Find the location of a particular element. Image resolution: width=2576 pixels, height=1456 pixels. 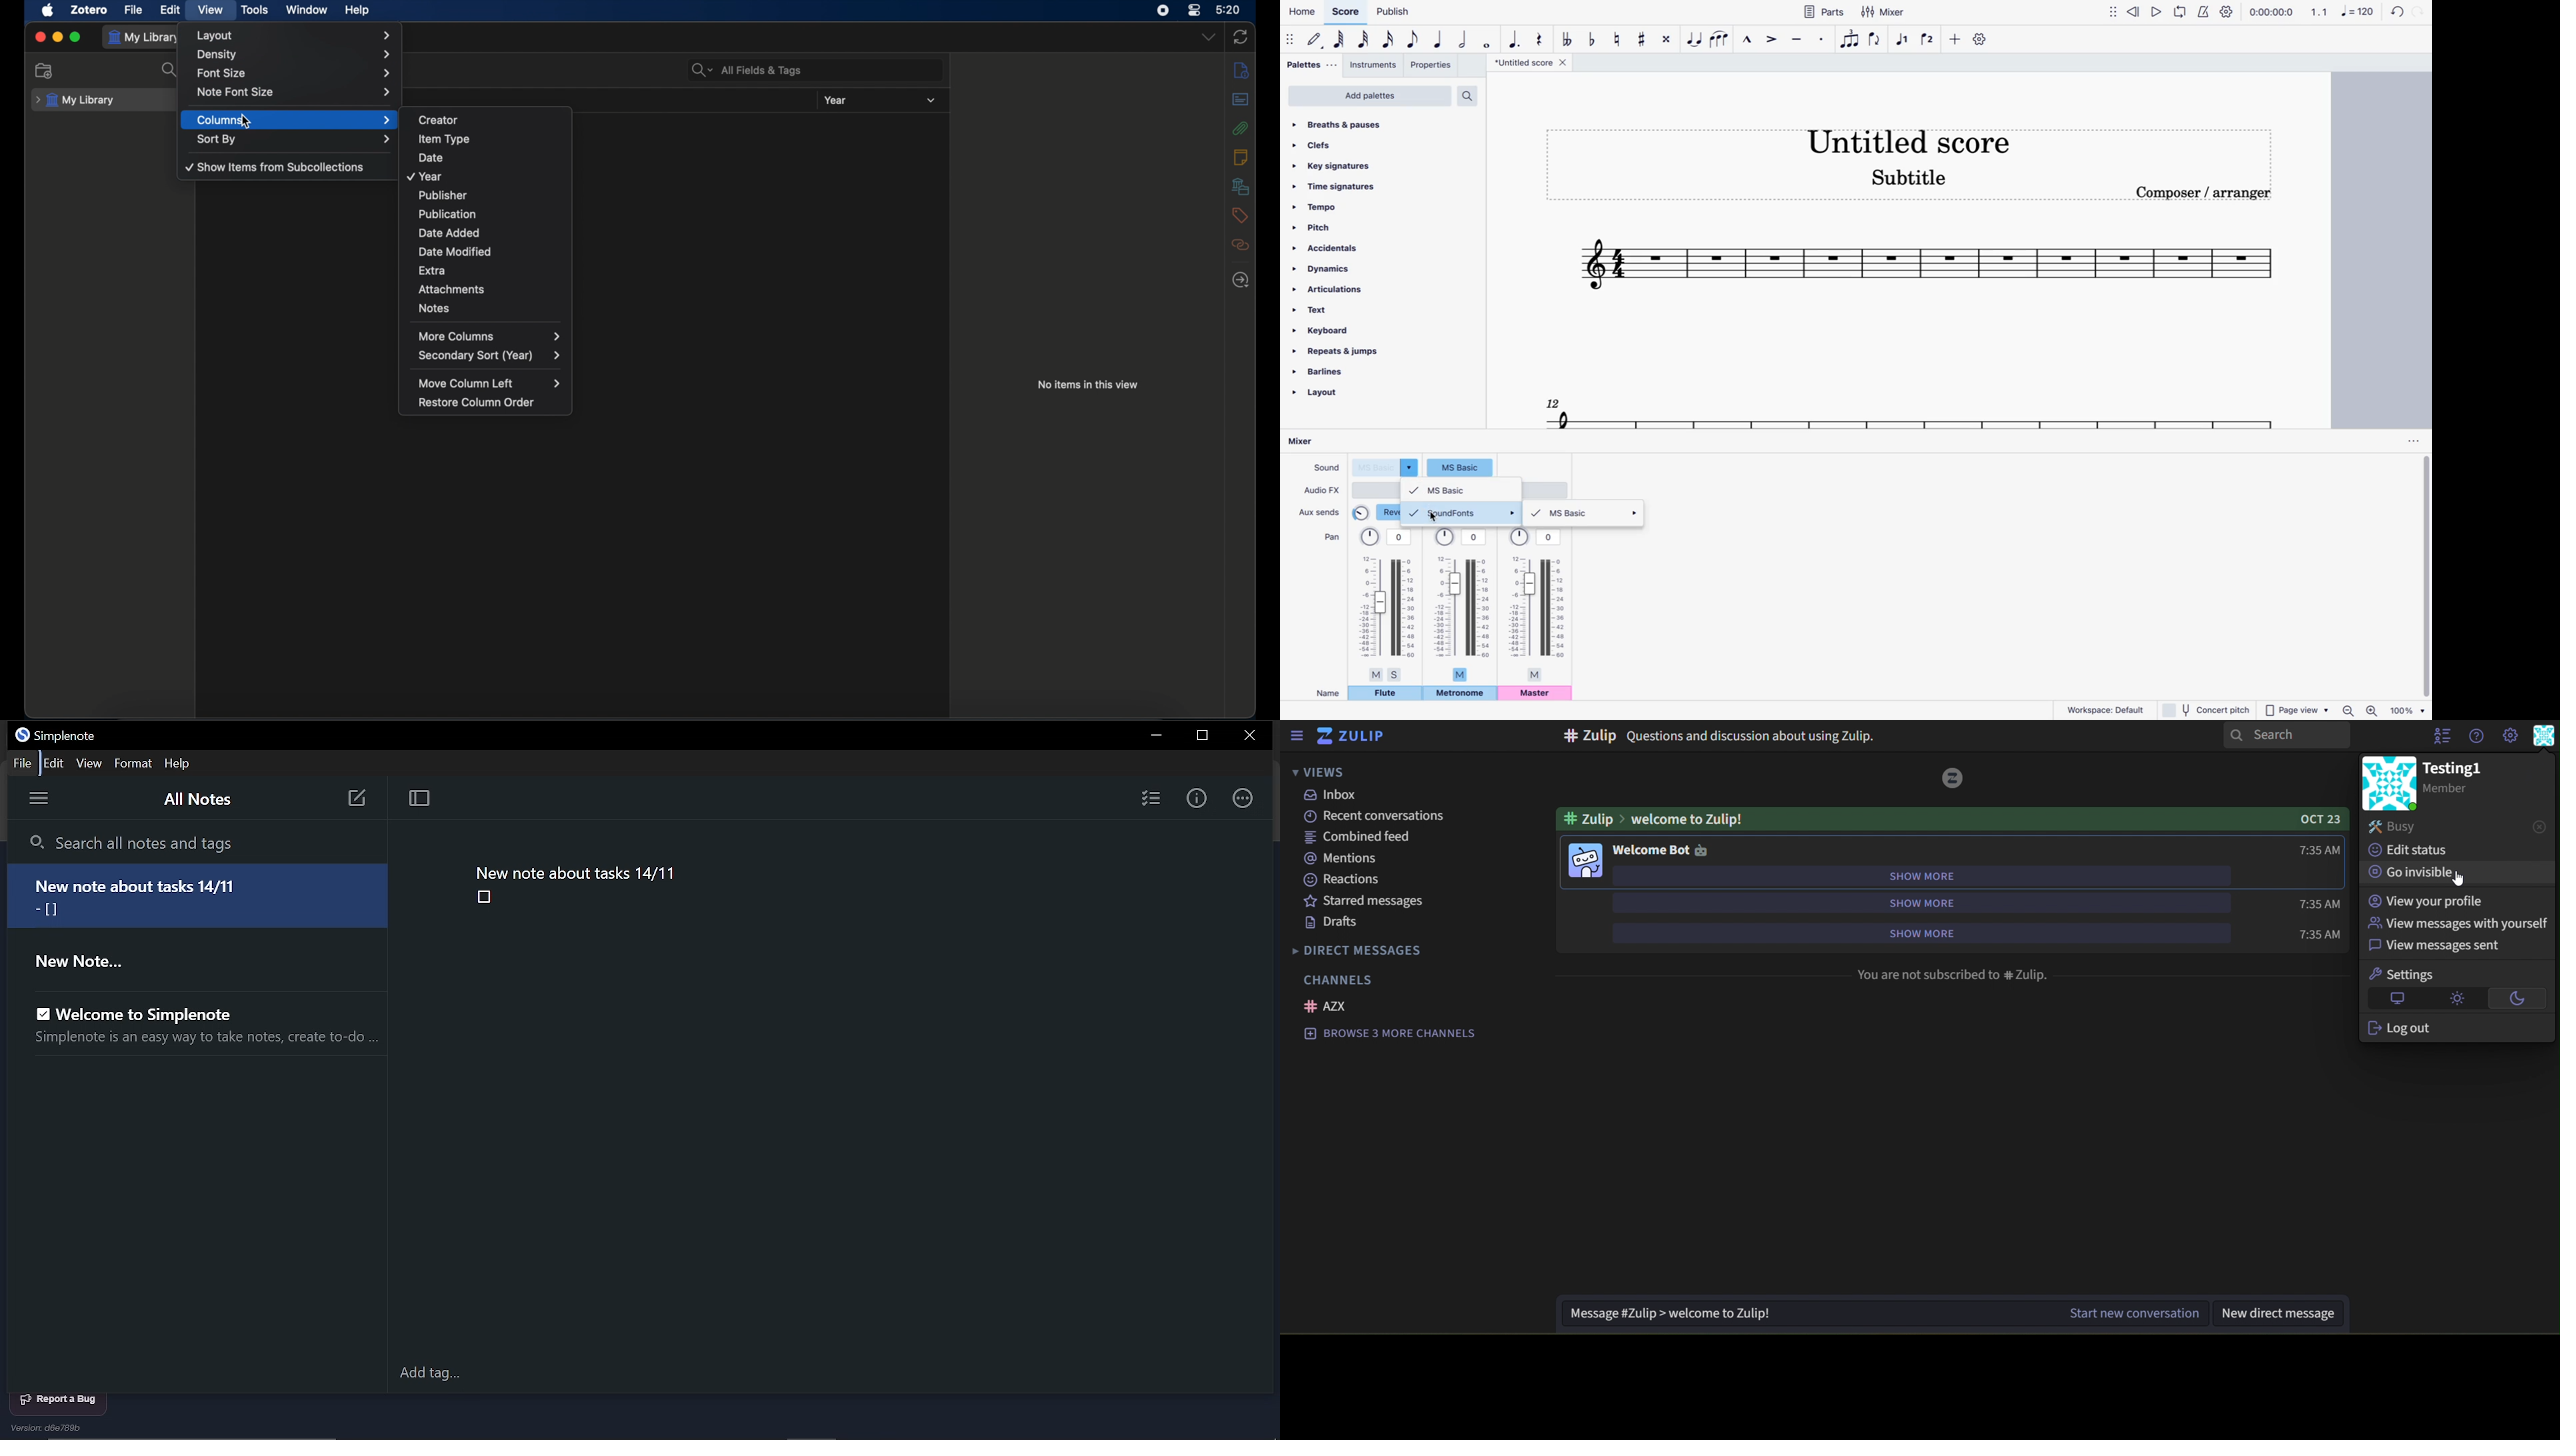

text is located at coordinates (1331, 311).